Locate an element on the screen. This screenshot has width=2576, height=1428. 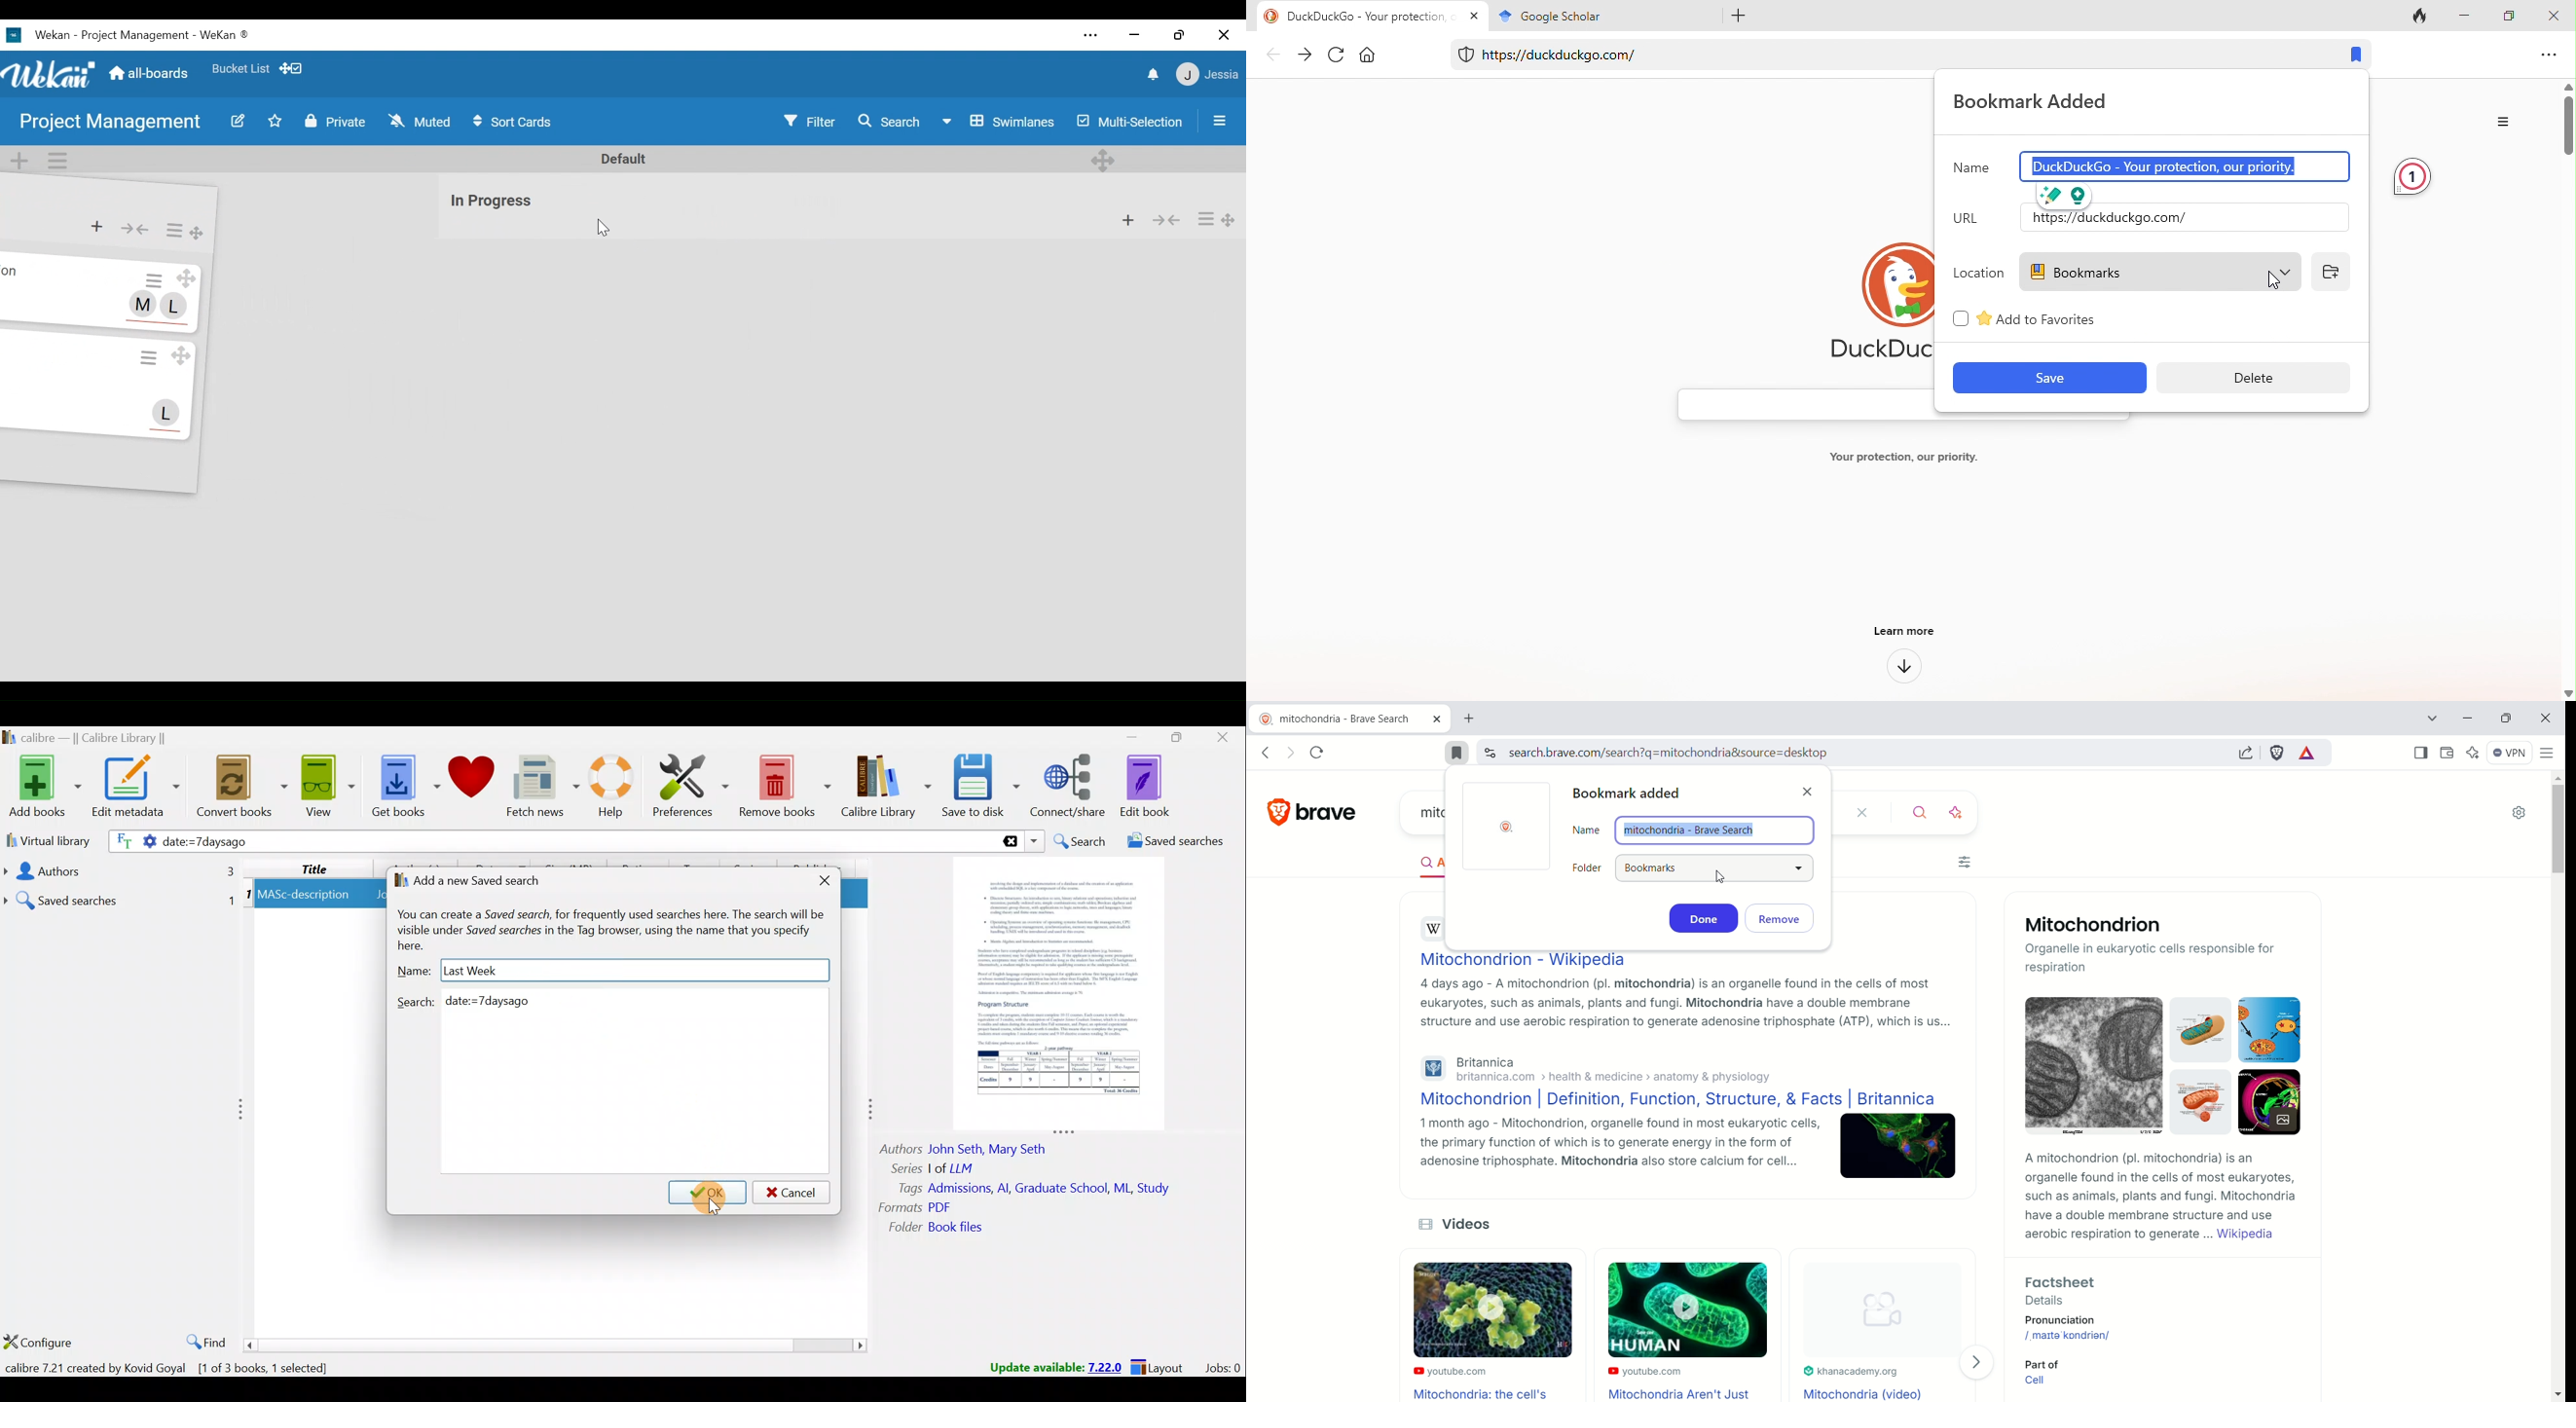
Last week is located at coordinates (485, 968).